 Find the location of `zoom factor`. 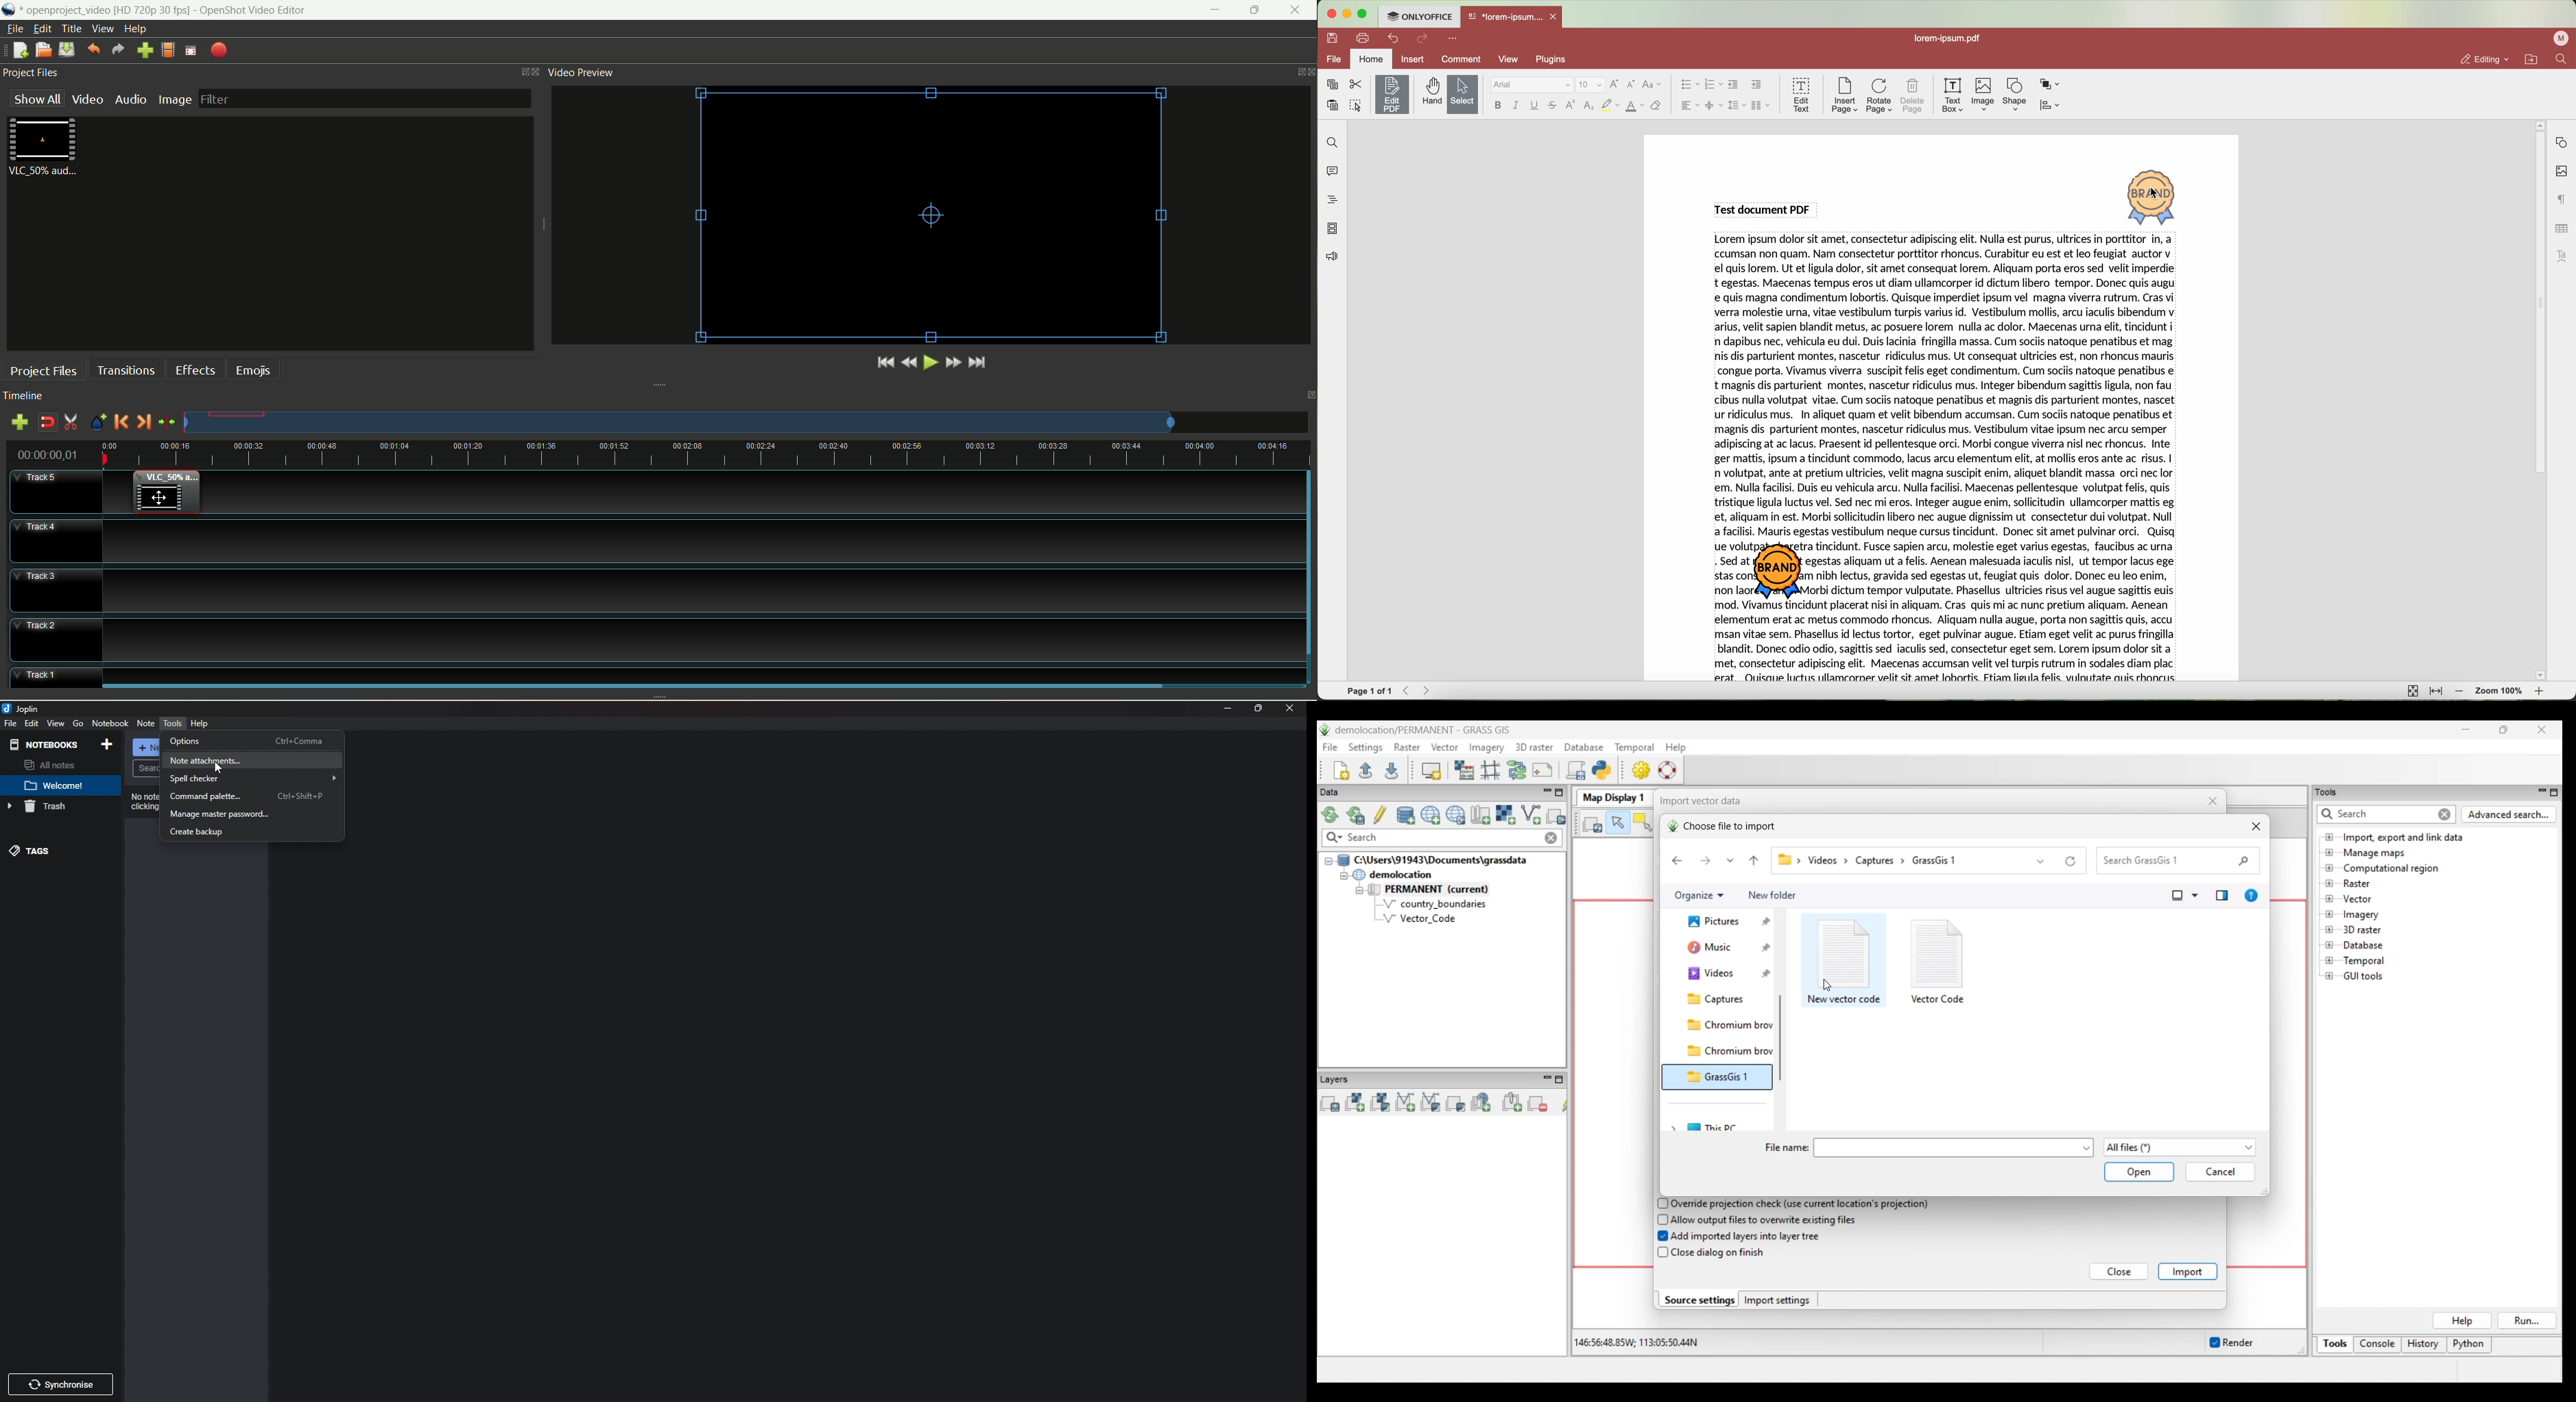

zoom factor is located at coordinates (746, 422).